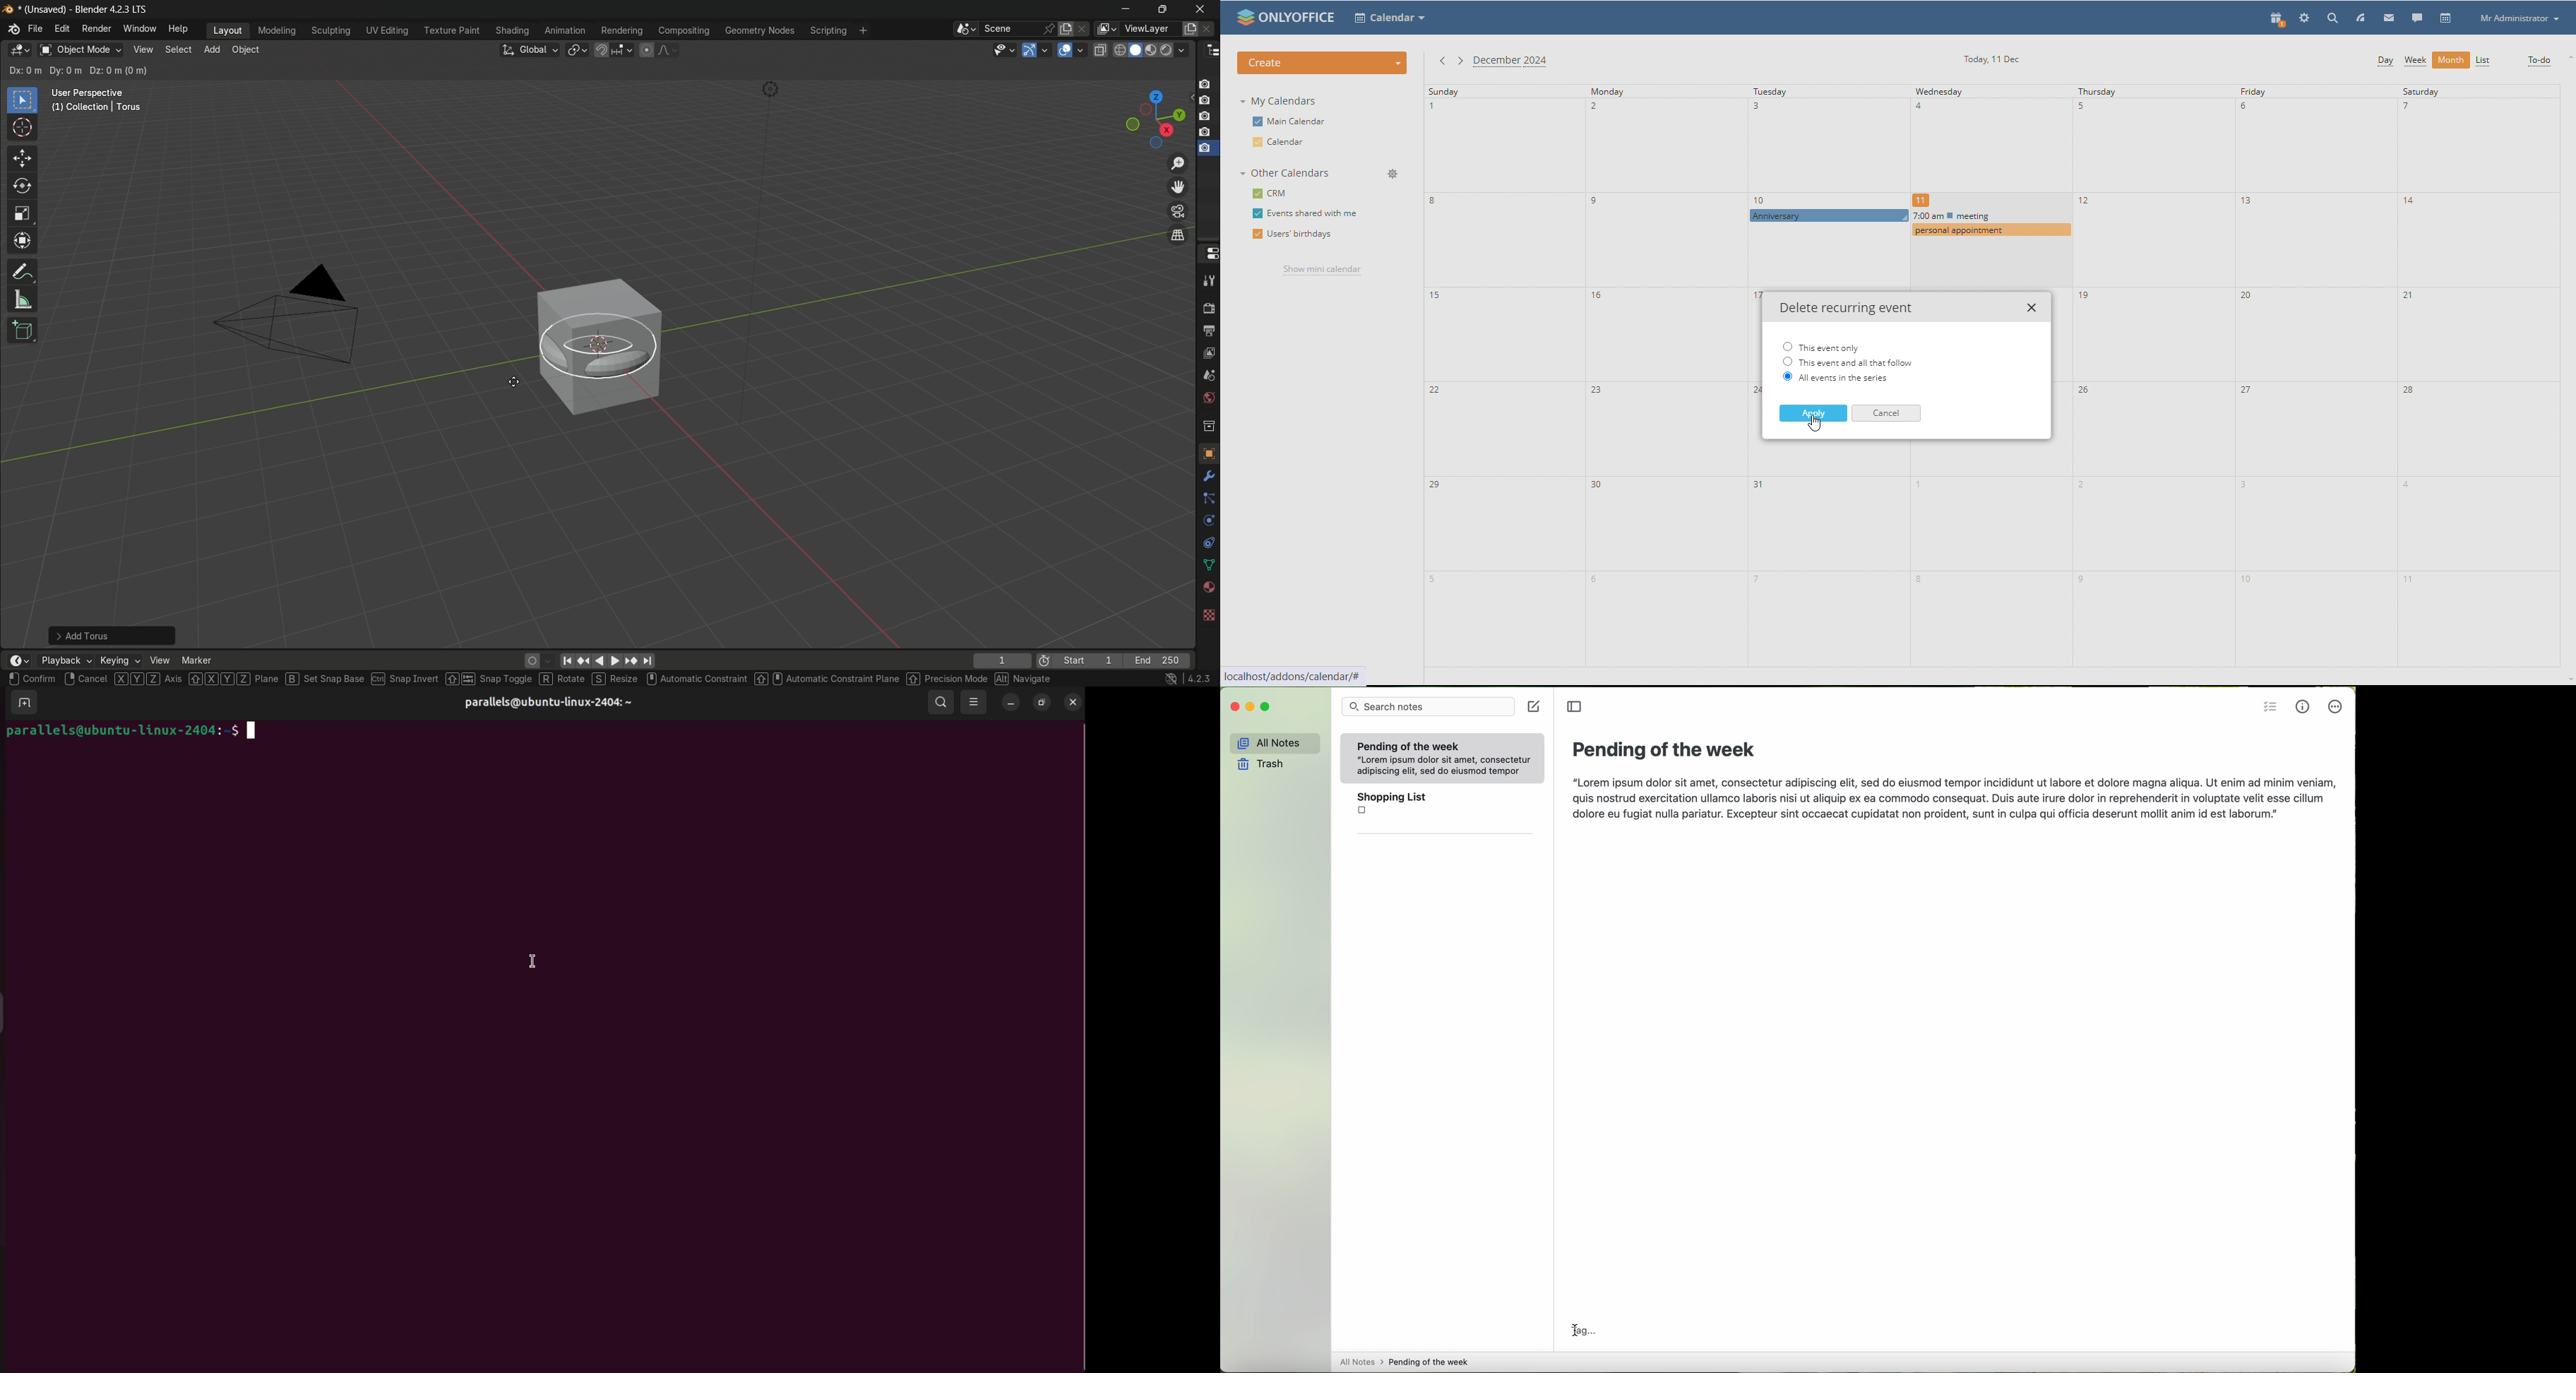  What do you see at coordinates (289, 314) in the screenshot?
I see `camera` at bounding box center [289, 314].